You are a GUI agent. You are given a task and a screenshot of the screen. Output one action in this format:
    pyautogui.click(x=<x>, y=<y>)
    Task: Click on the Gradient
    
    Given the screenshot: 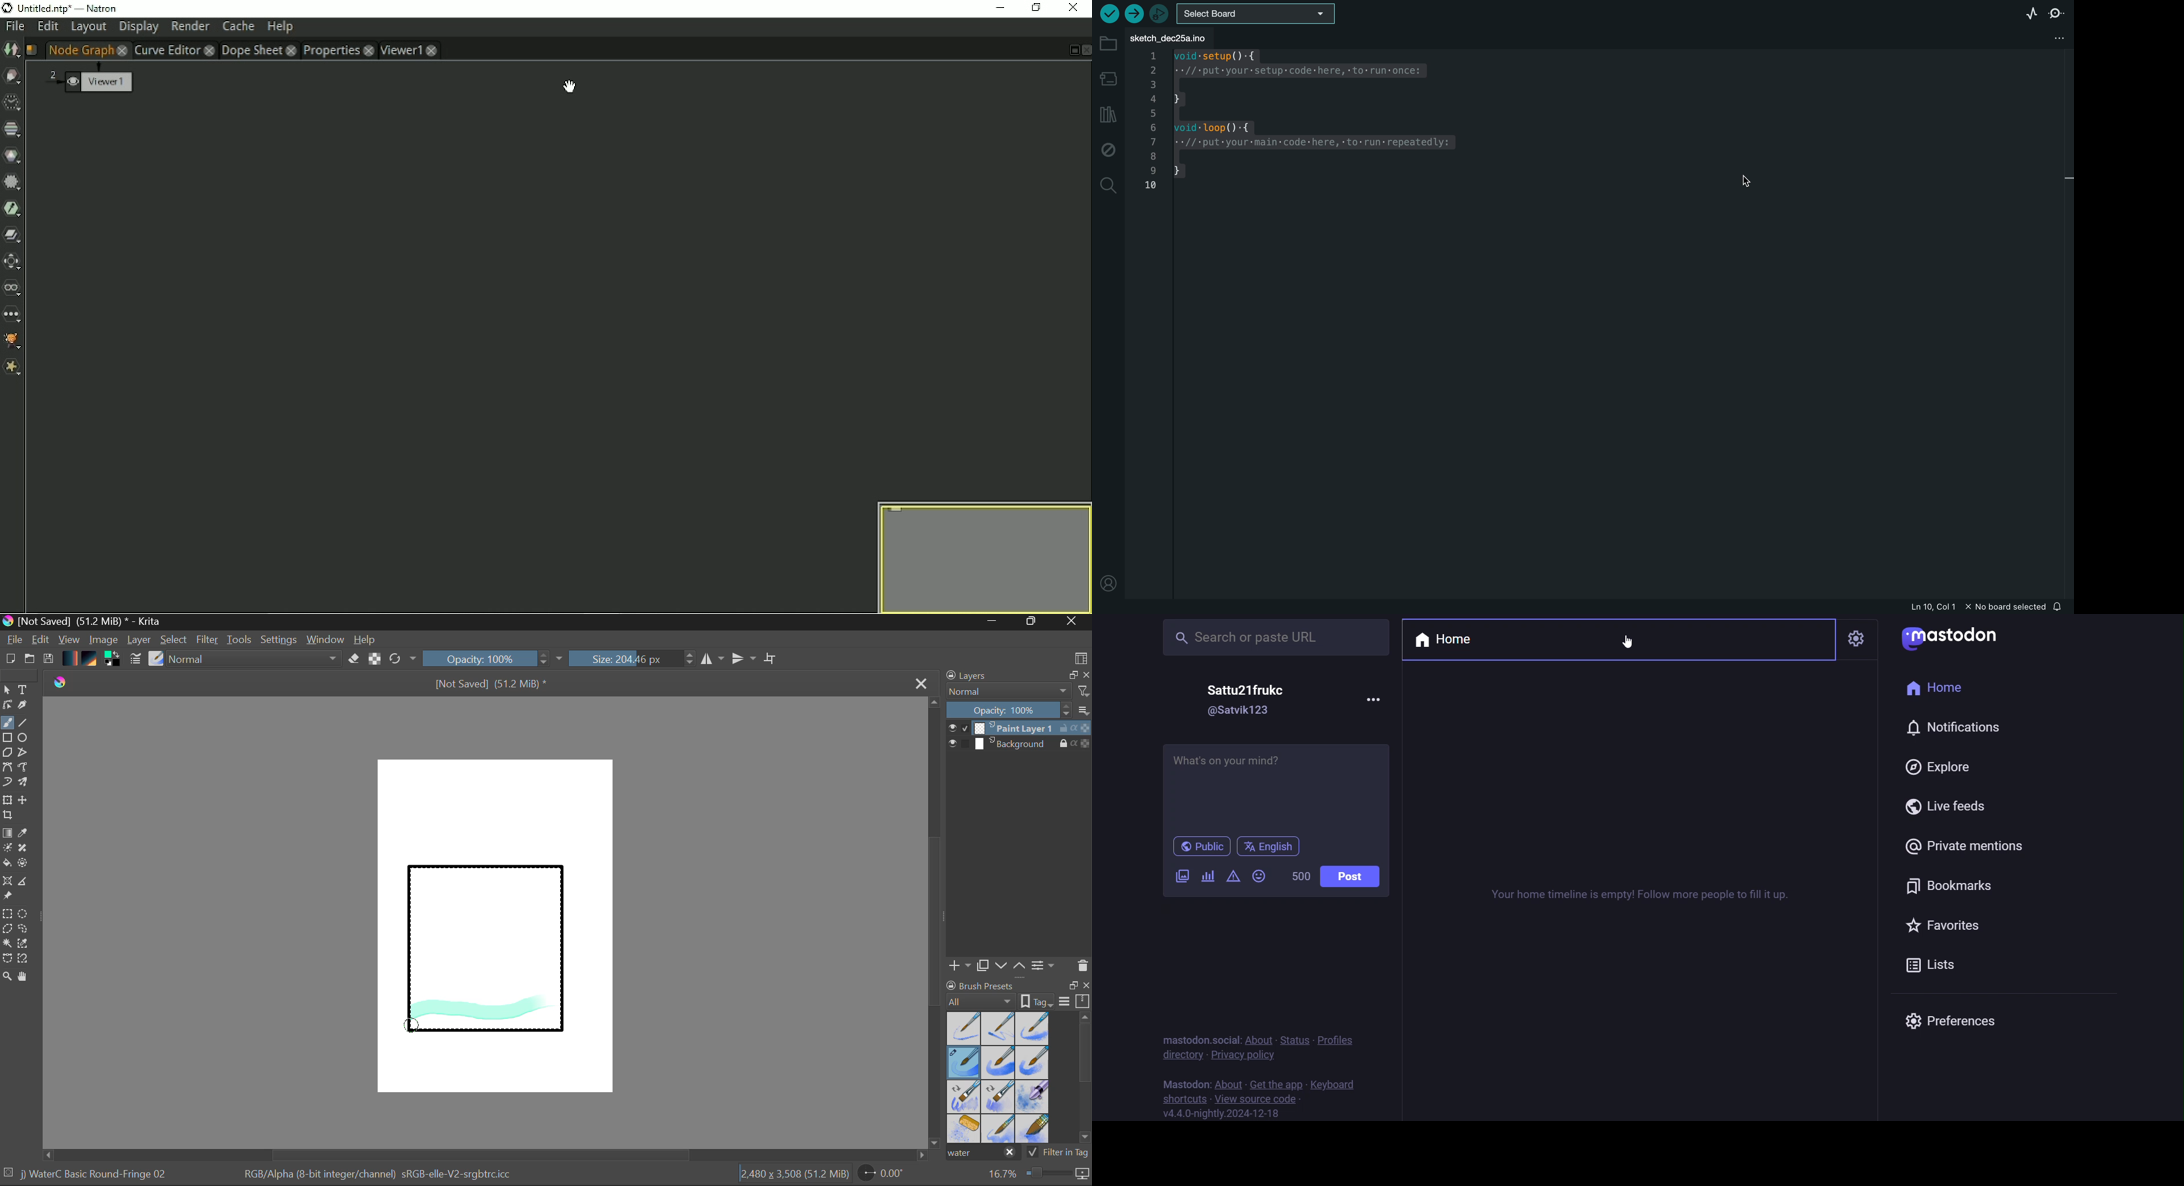 What is the action you would take?
    pyautogui.click(x=69, y=657)
    